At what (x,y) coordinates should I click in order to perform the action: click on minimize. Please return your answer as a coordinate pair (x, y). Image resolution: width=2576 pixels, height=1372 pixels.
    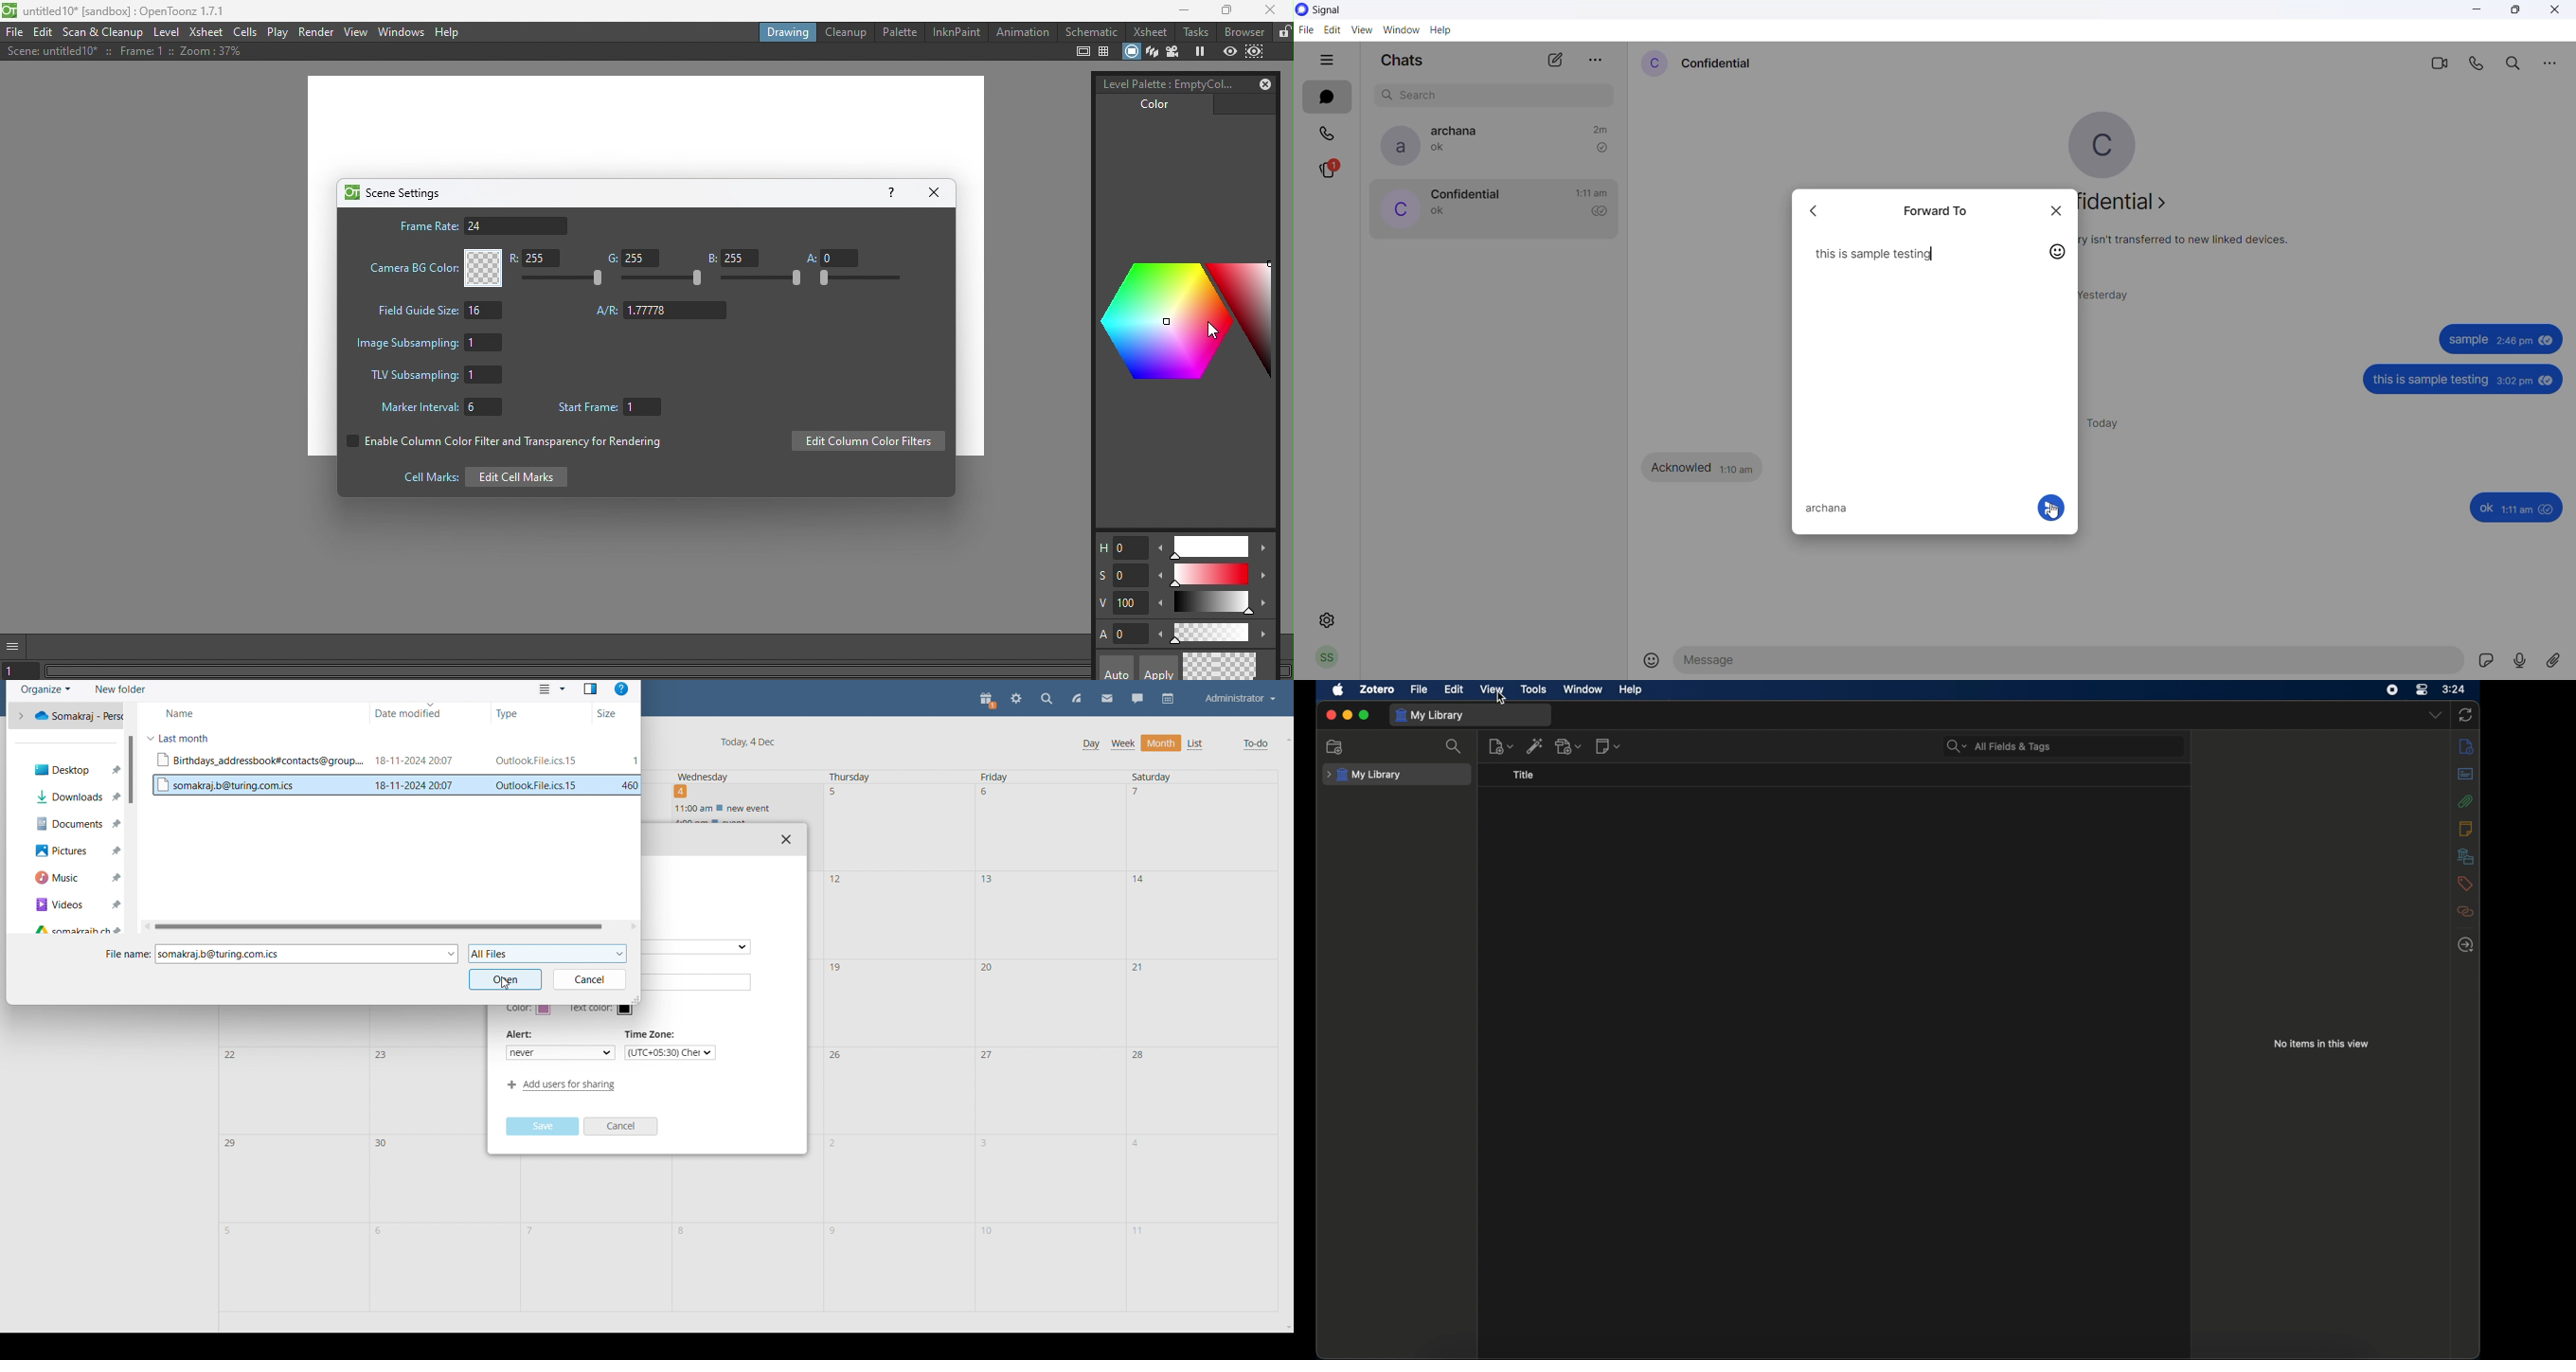
    Looking at the image, I should click on (1348, 715).